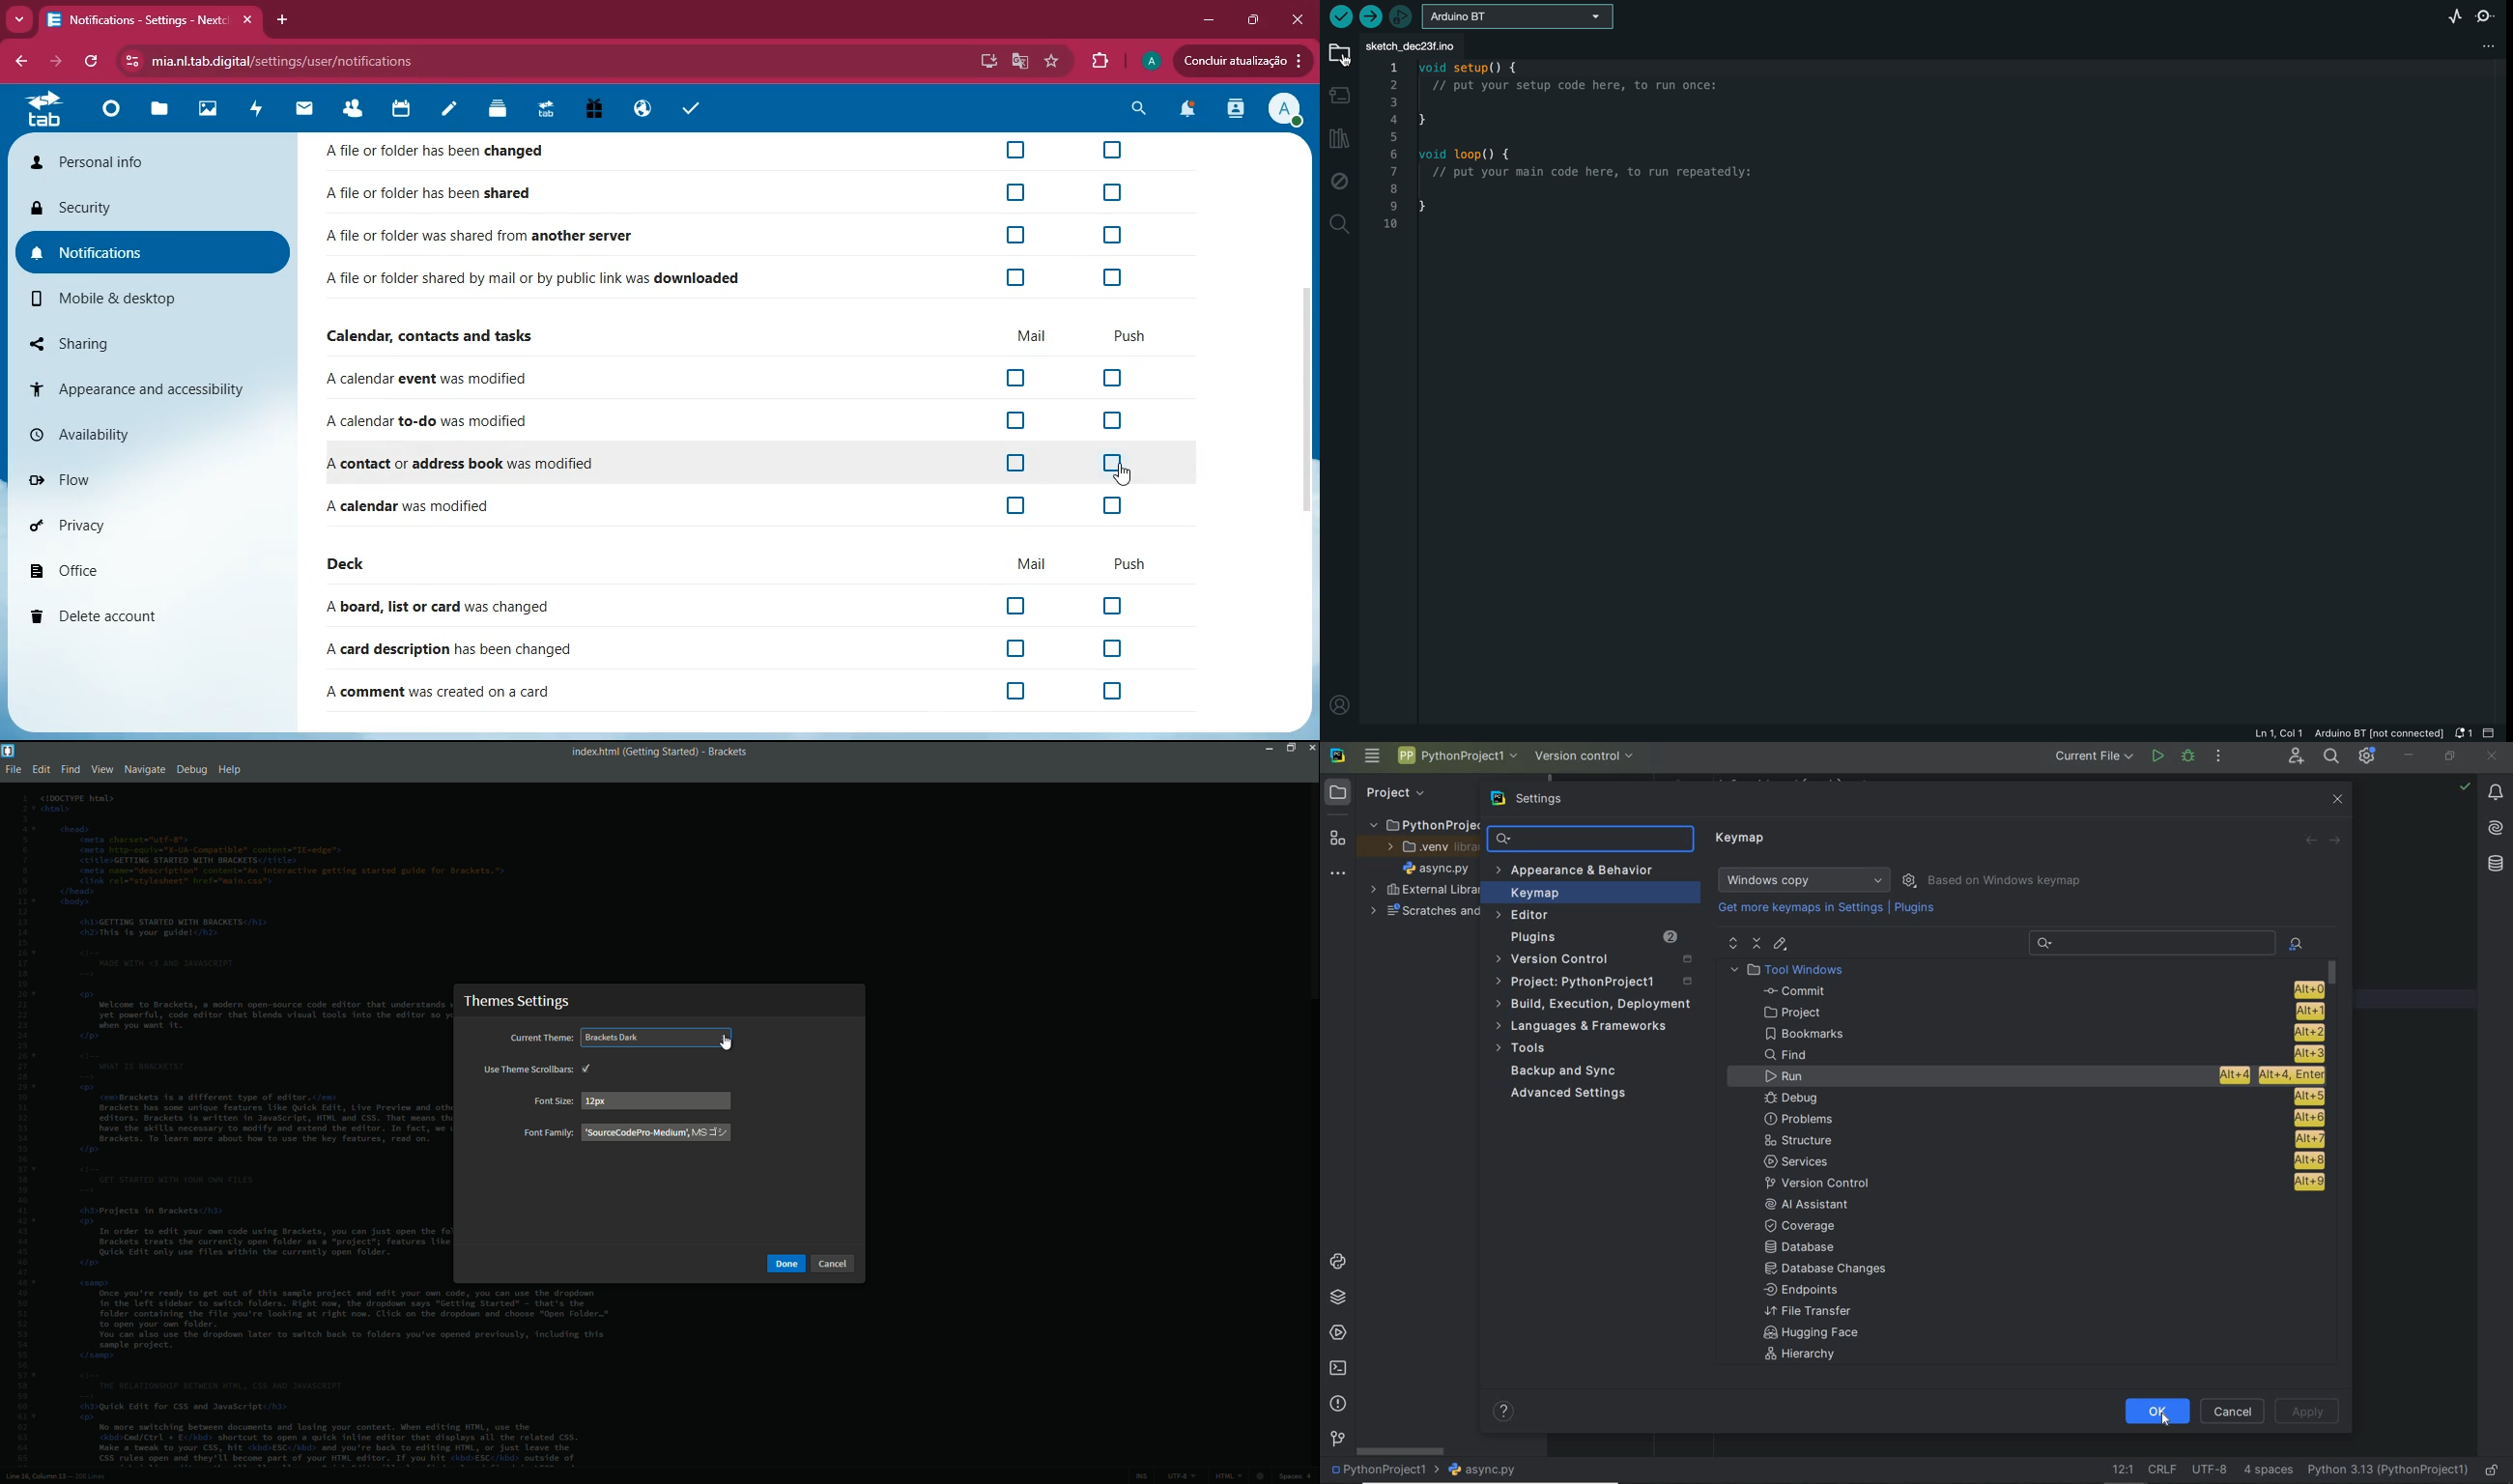  I want to click on notes, so click(450, 111).